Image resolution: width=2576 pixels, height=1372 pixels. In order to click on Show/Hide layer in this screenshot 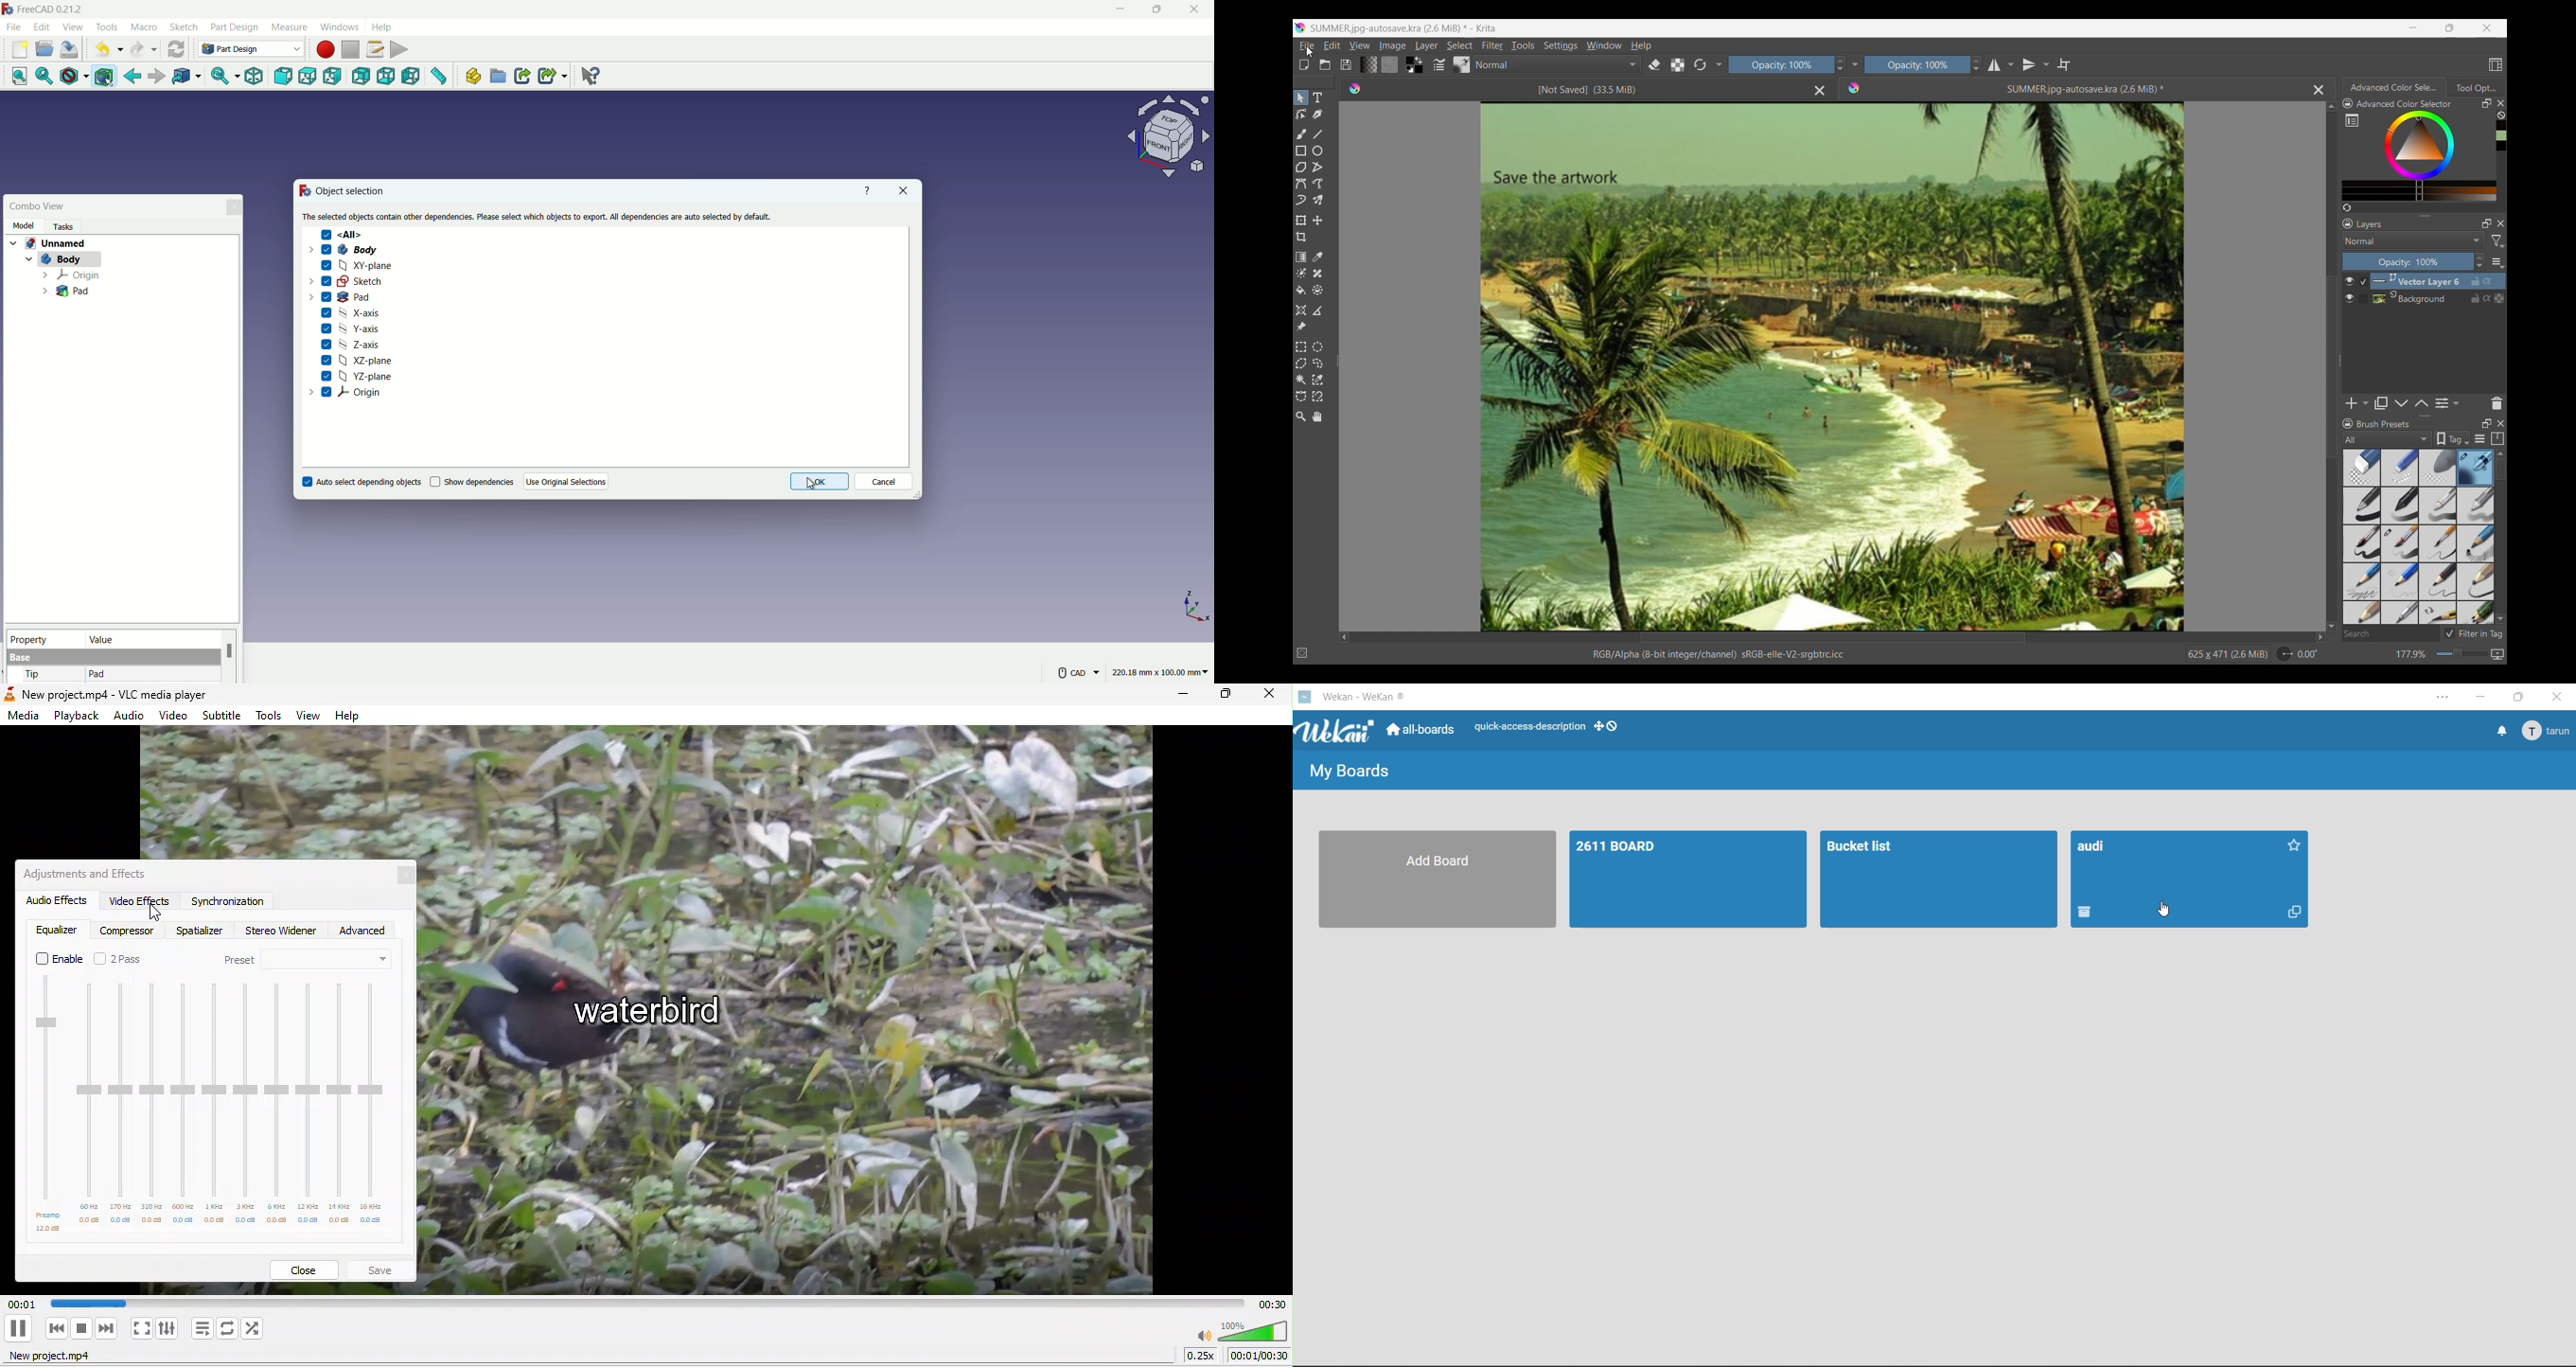, I will do `click(2350, 290)`.